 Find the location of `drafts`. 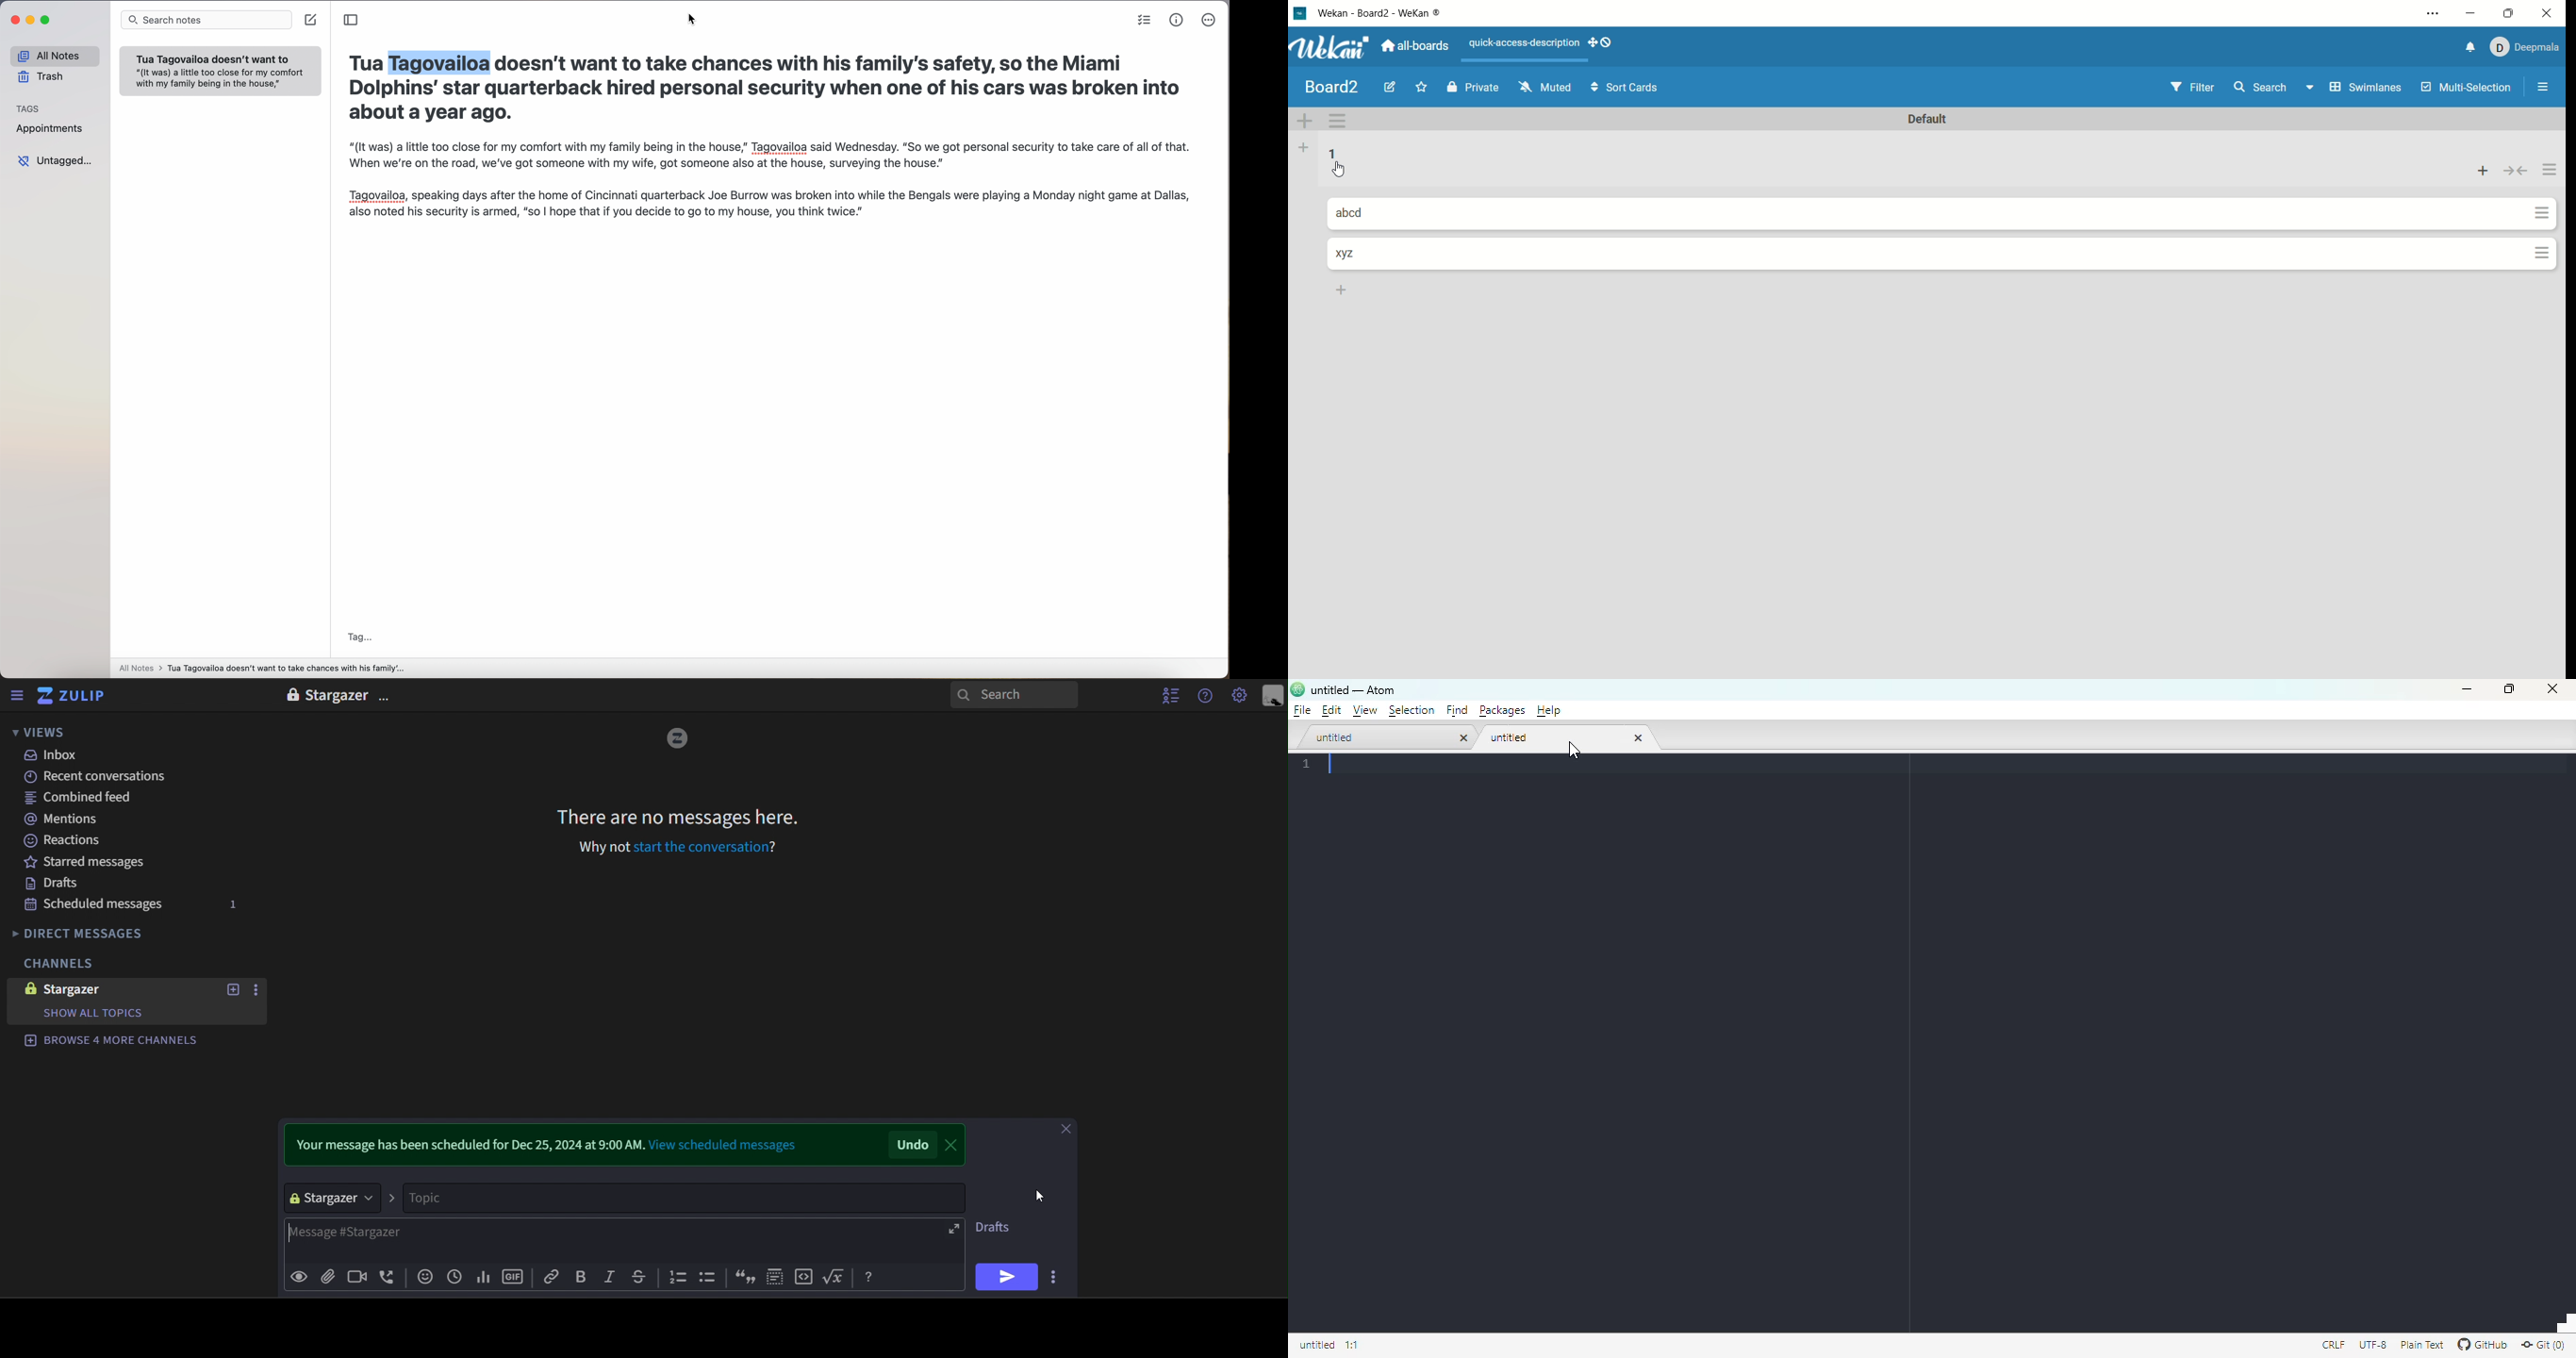

drafts is located at coordinates (97, 884).